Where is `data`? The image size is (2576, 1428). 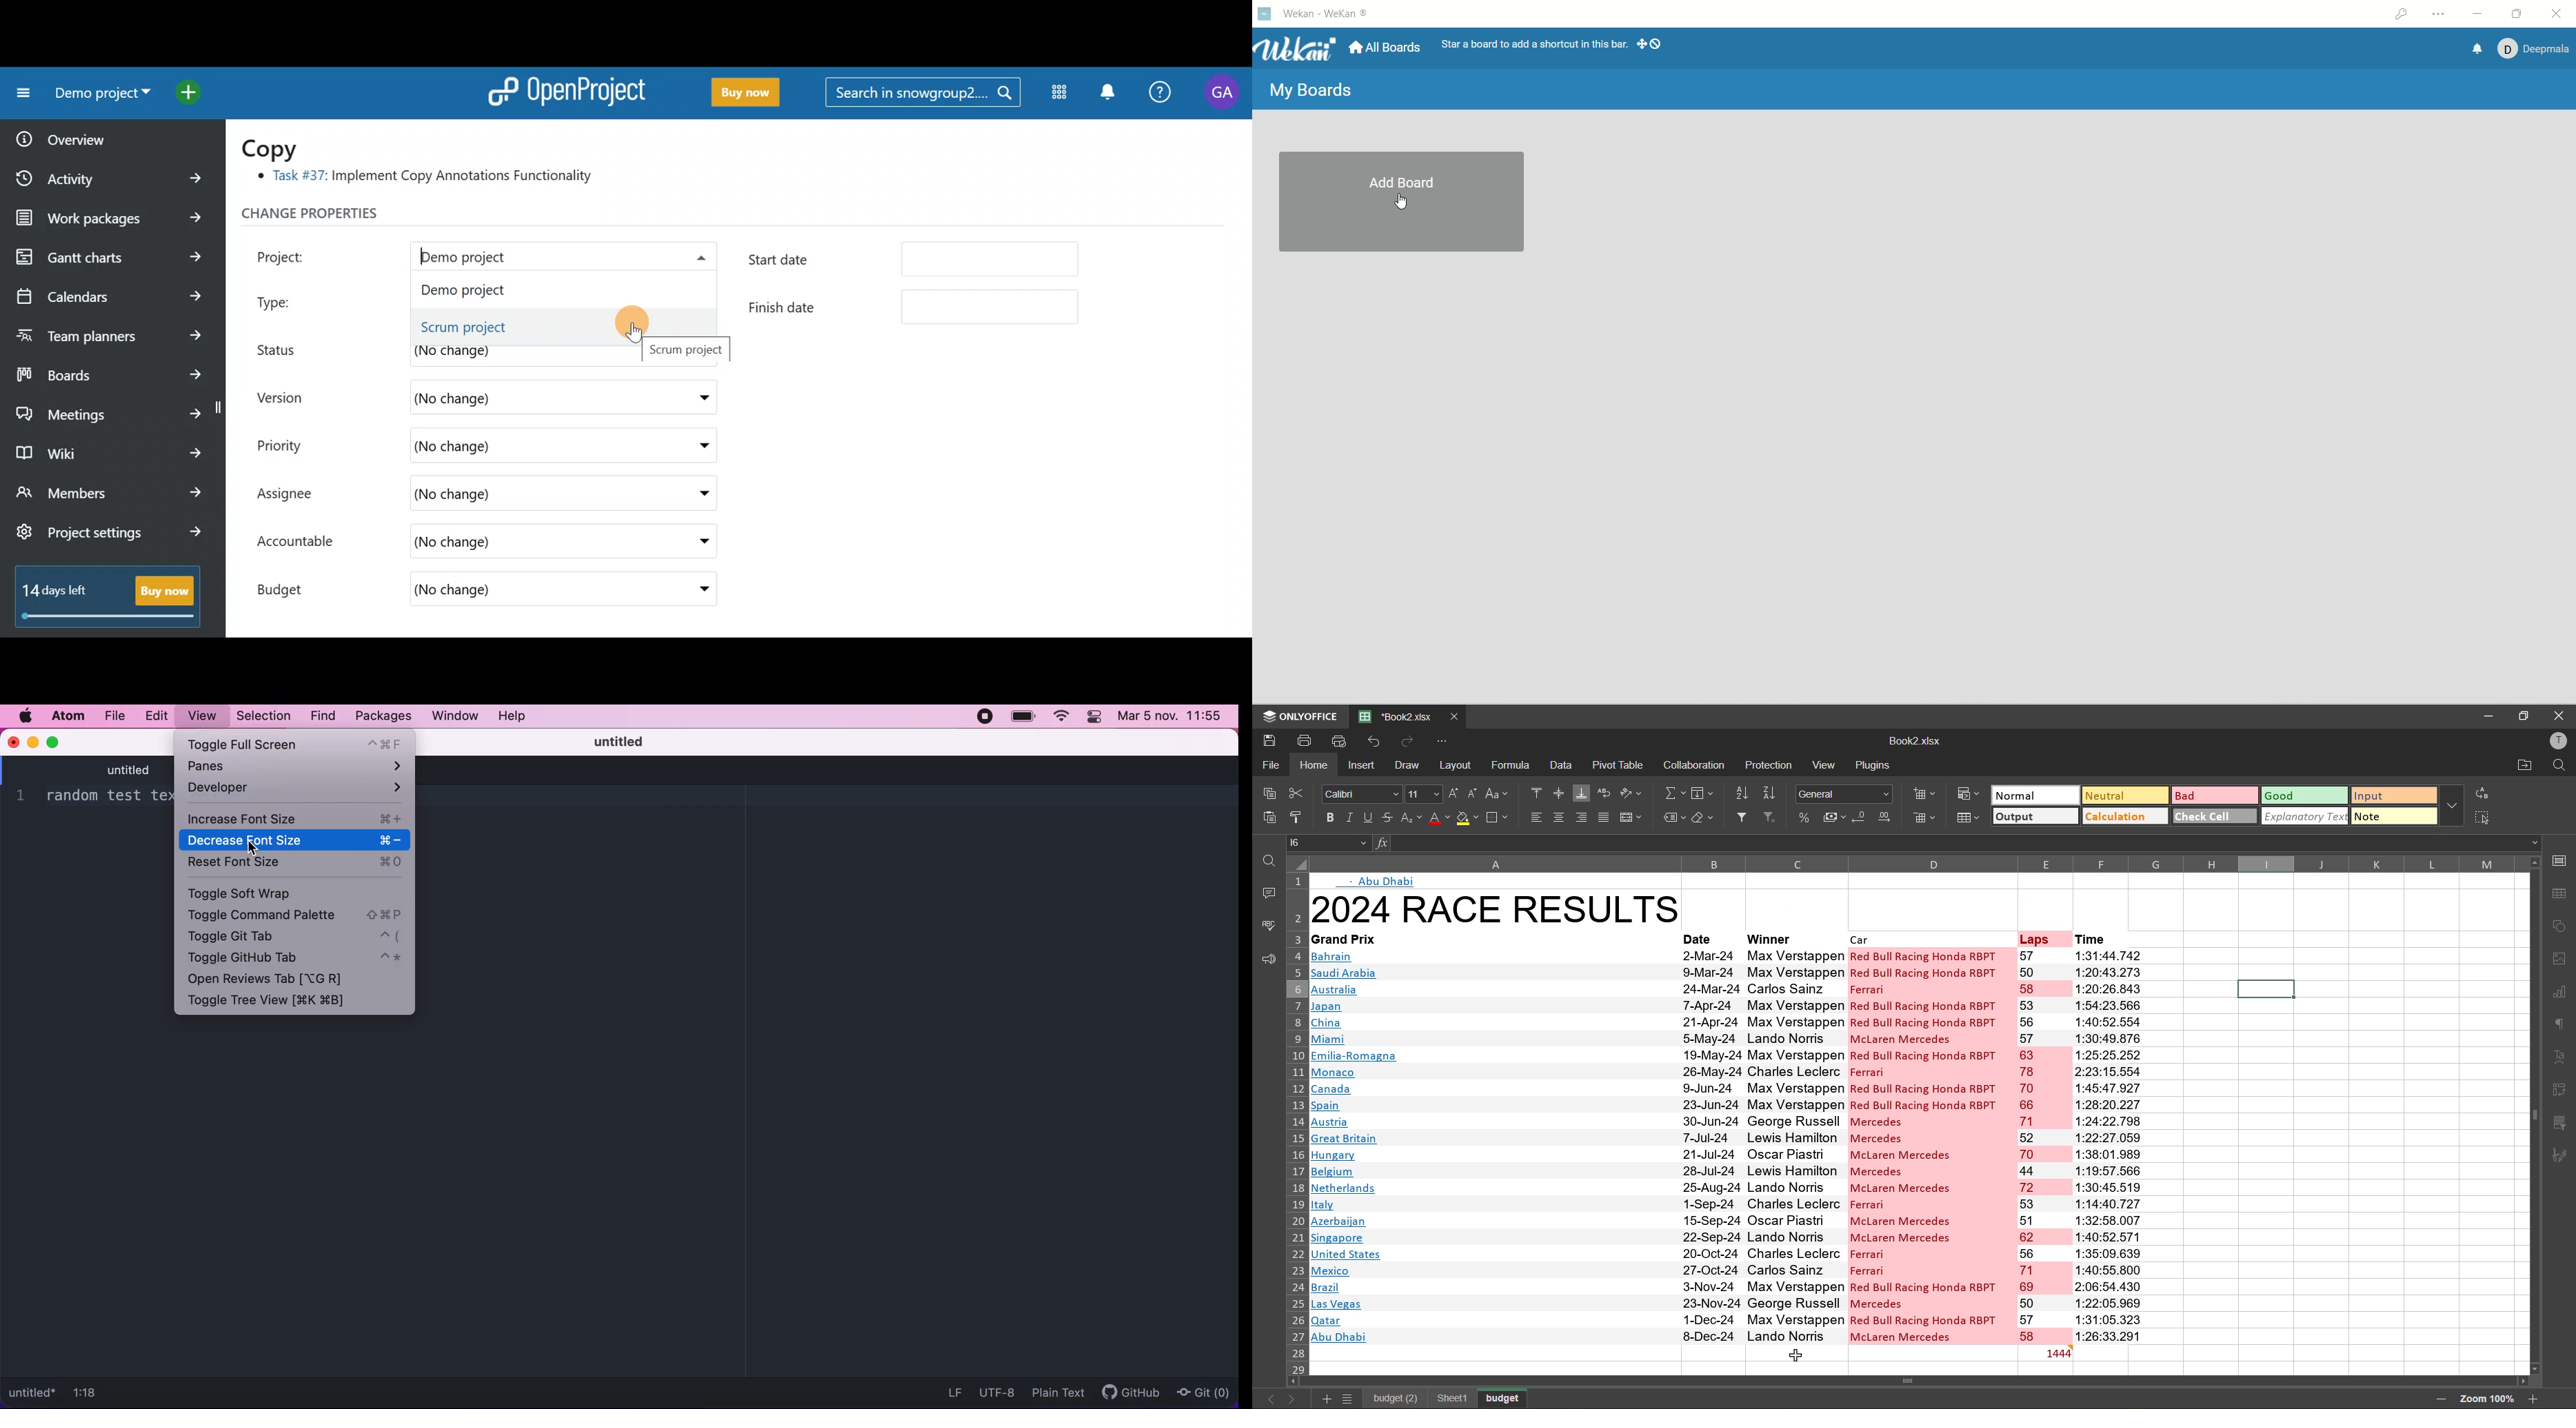 data is located at coordinates (1562, 766).